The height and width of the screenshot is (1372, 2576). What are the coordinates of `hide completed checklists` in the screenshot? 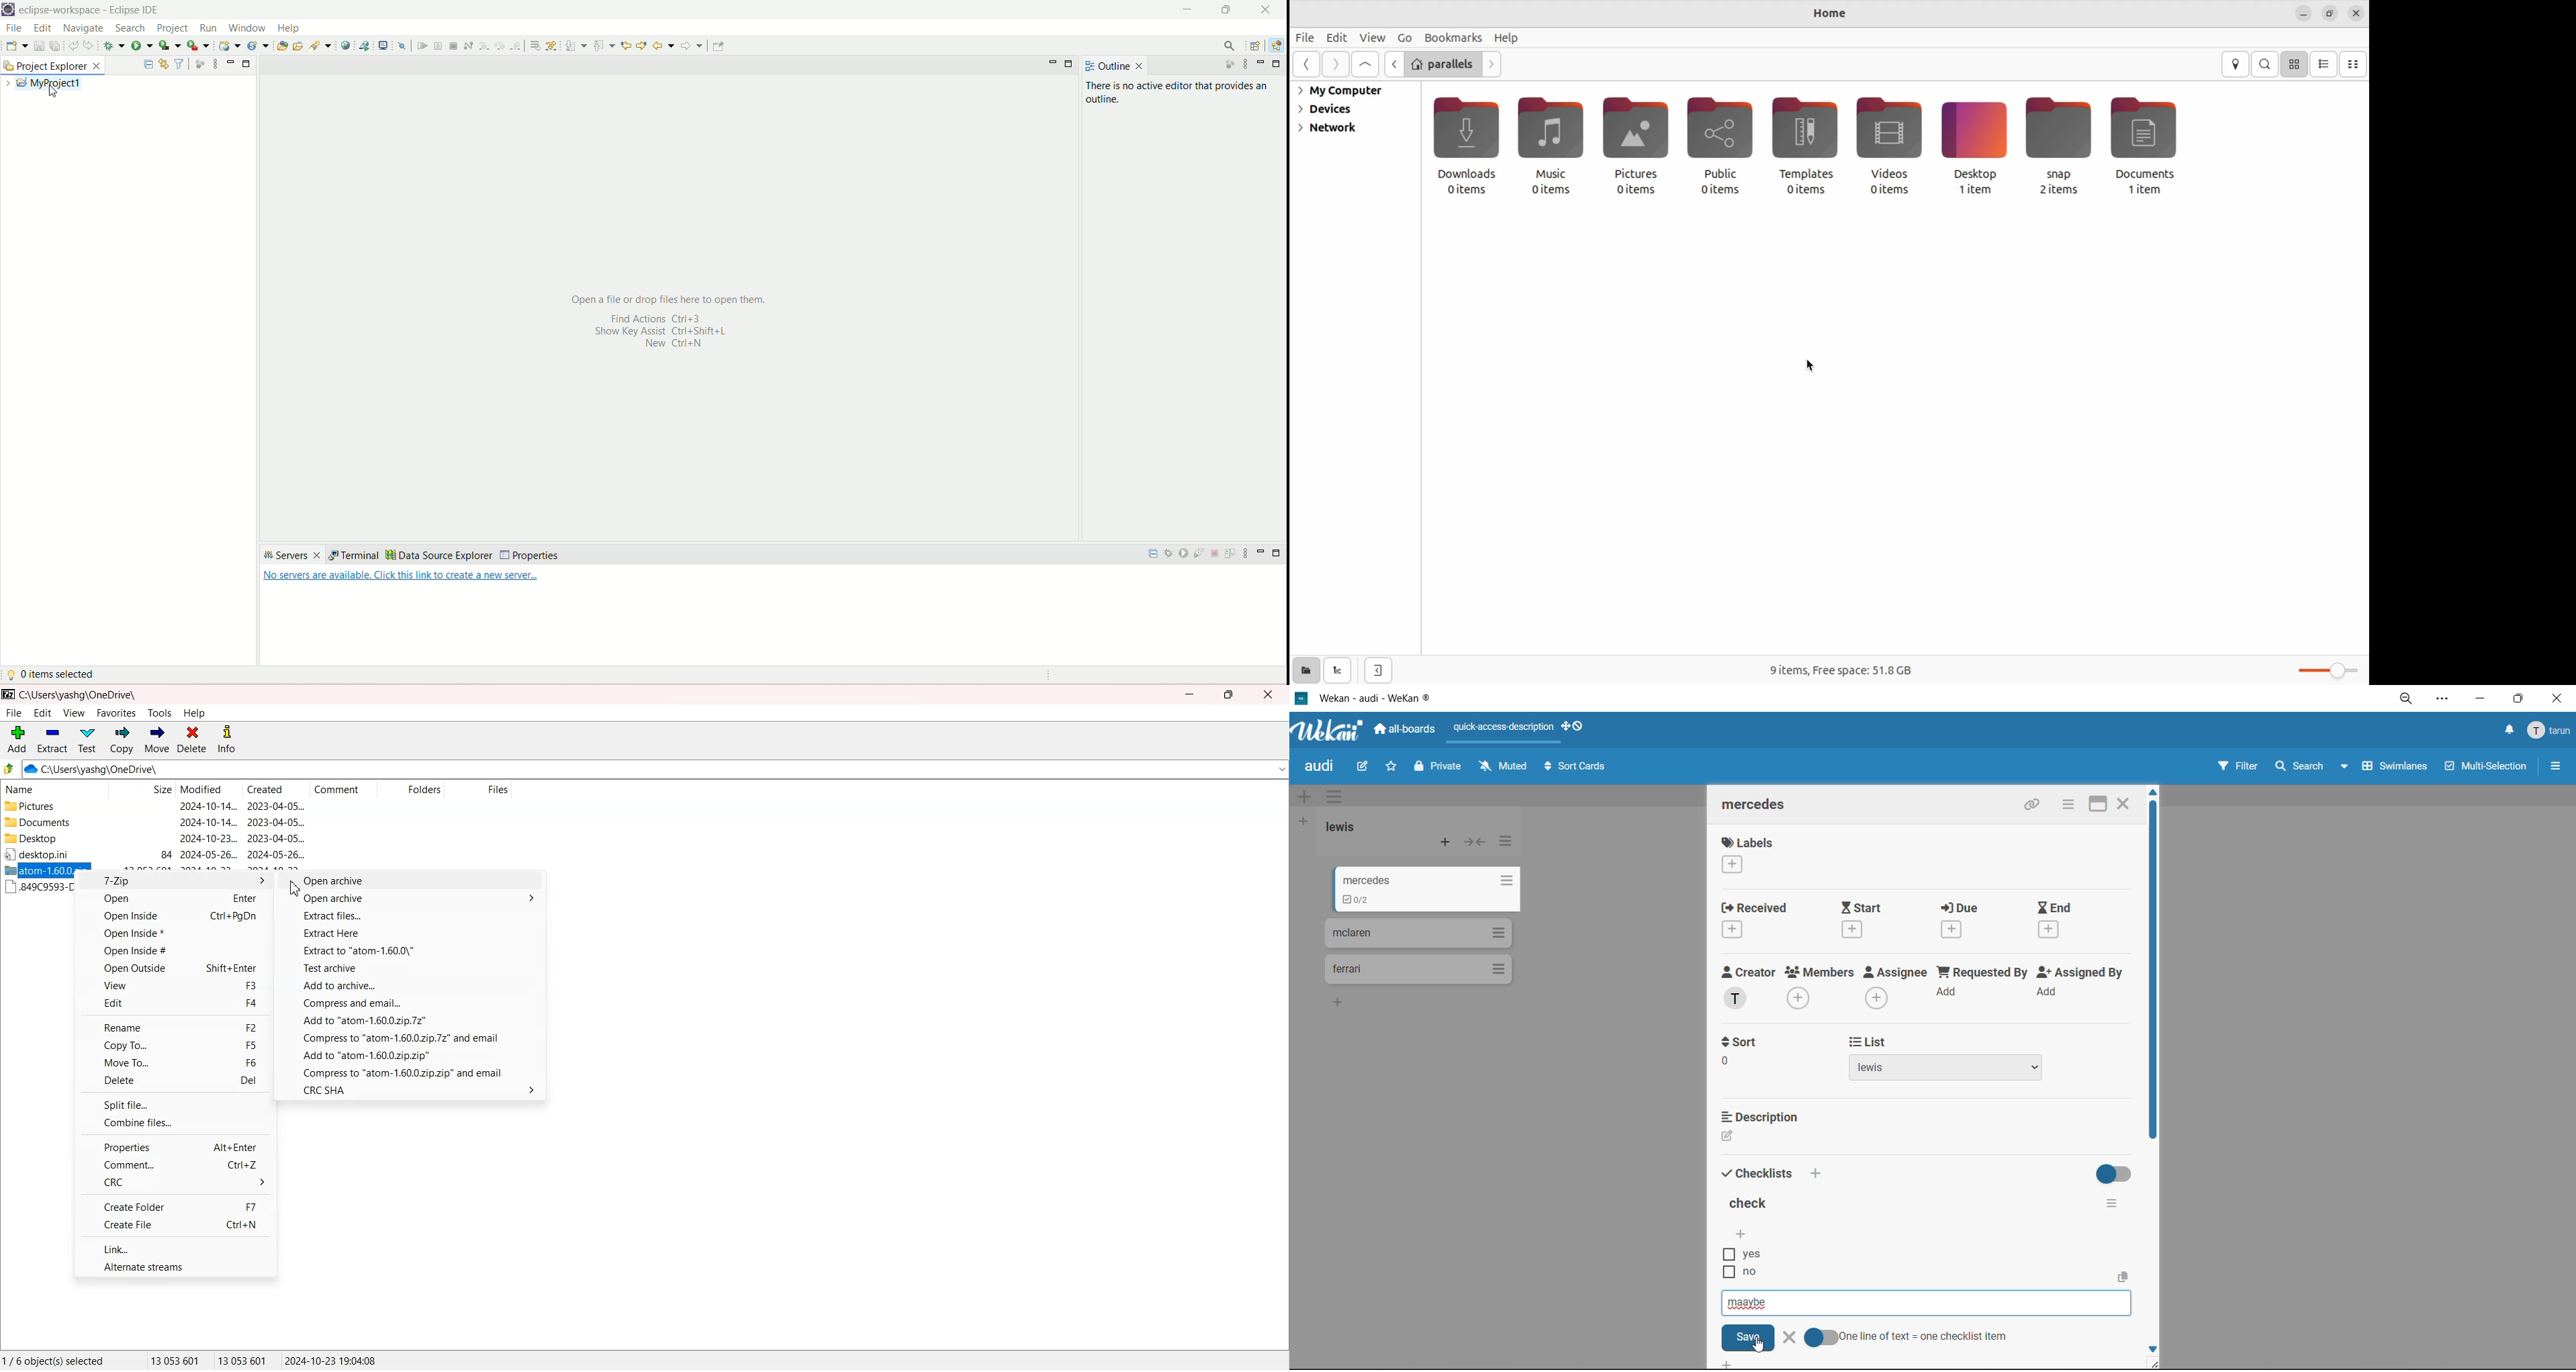 It's located at (2117, 1172).